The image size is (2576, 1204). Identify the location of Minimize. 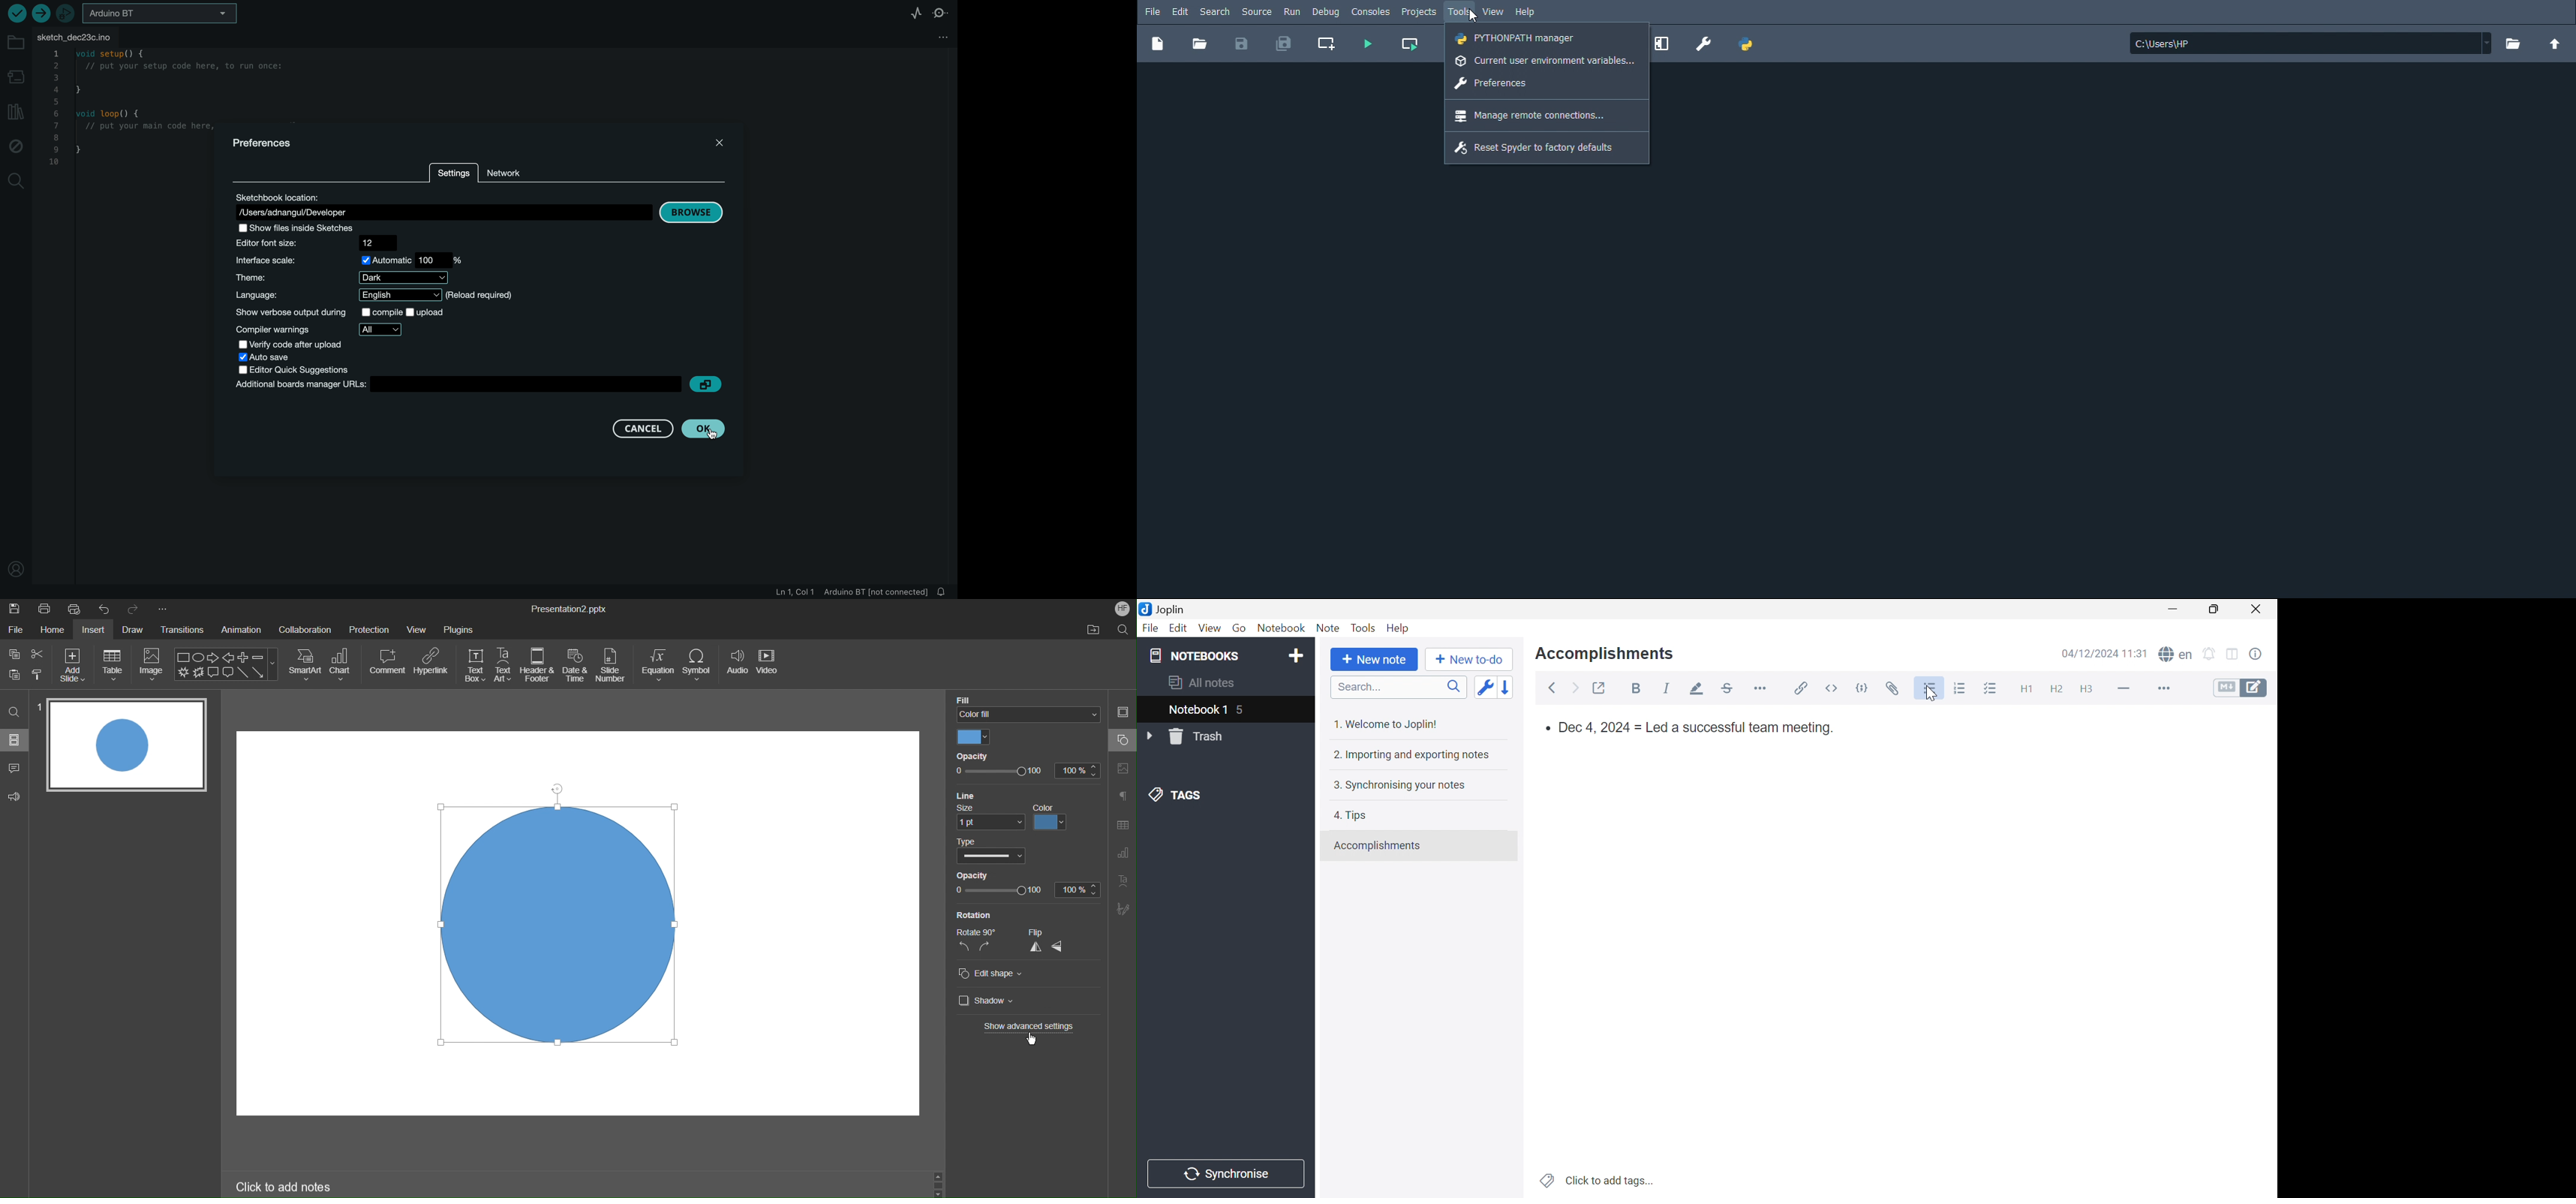
(2172, 610).